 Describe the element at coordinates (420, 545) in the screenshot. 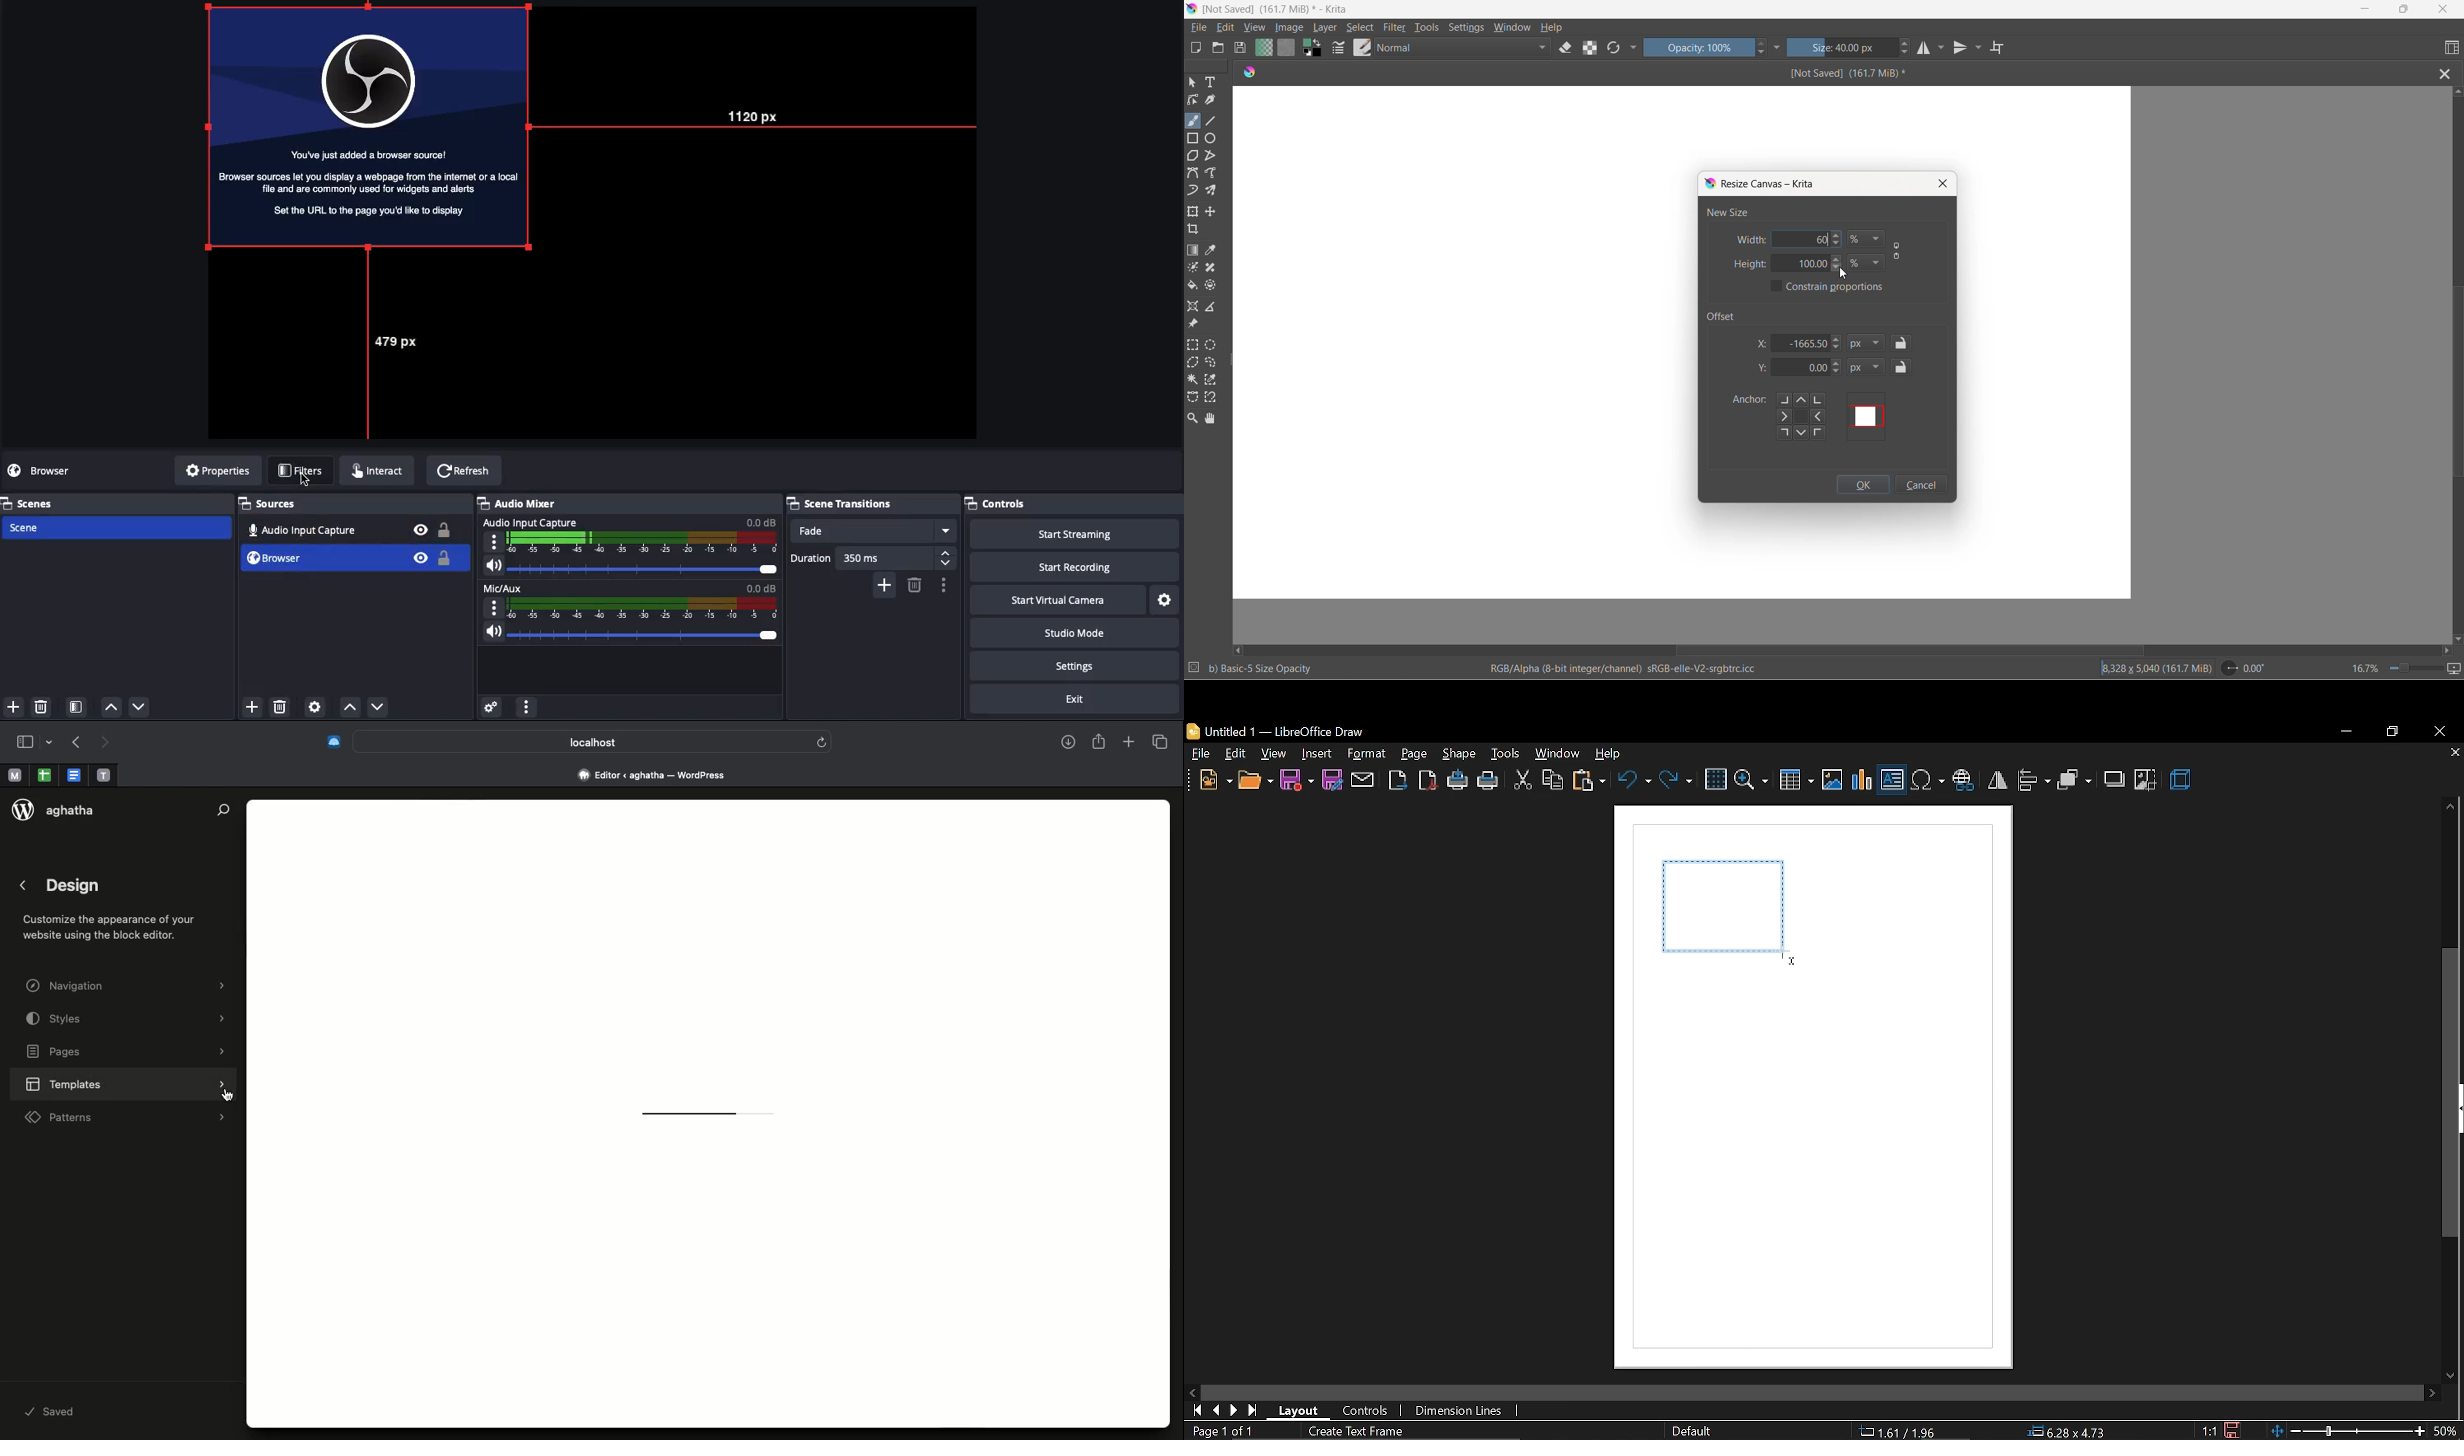

I see `Bible` at that location.